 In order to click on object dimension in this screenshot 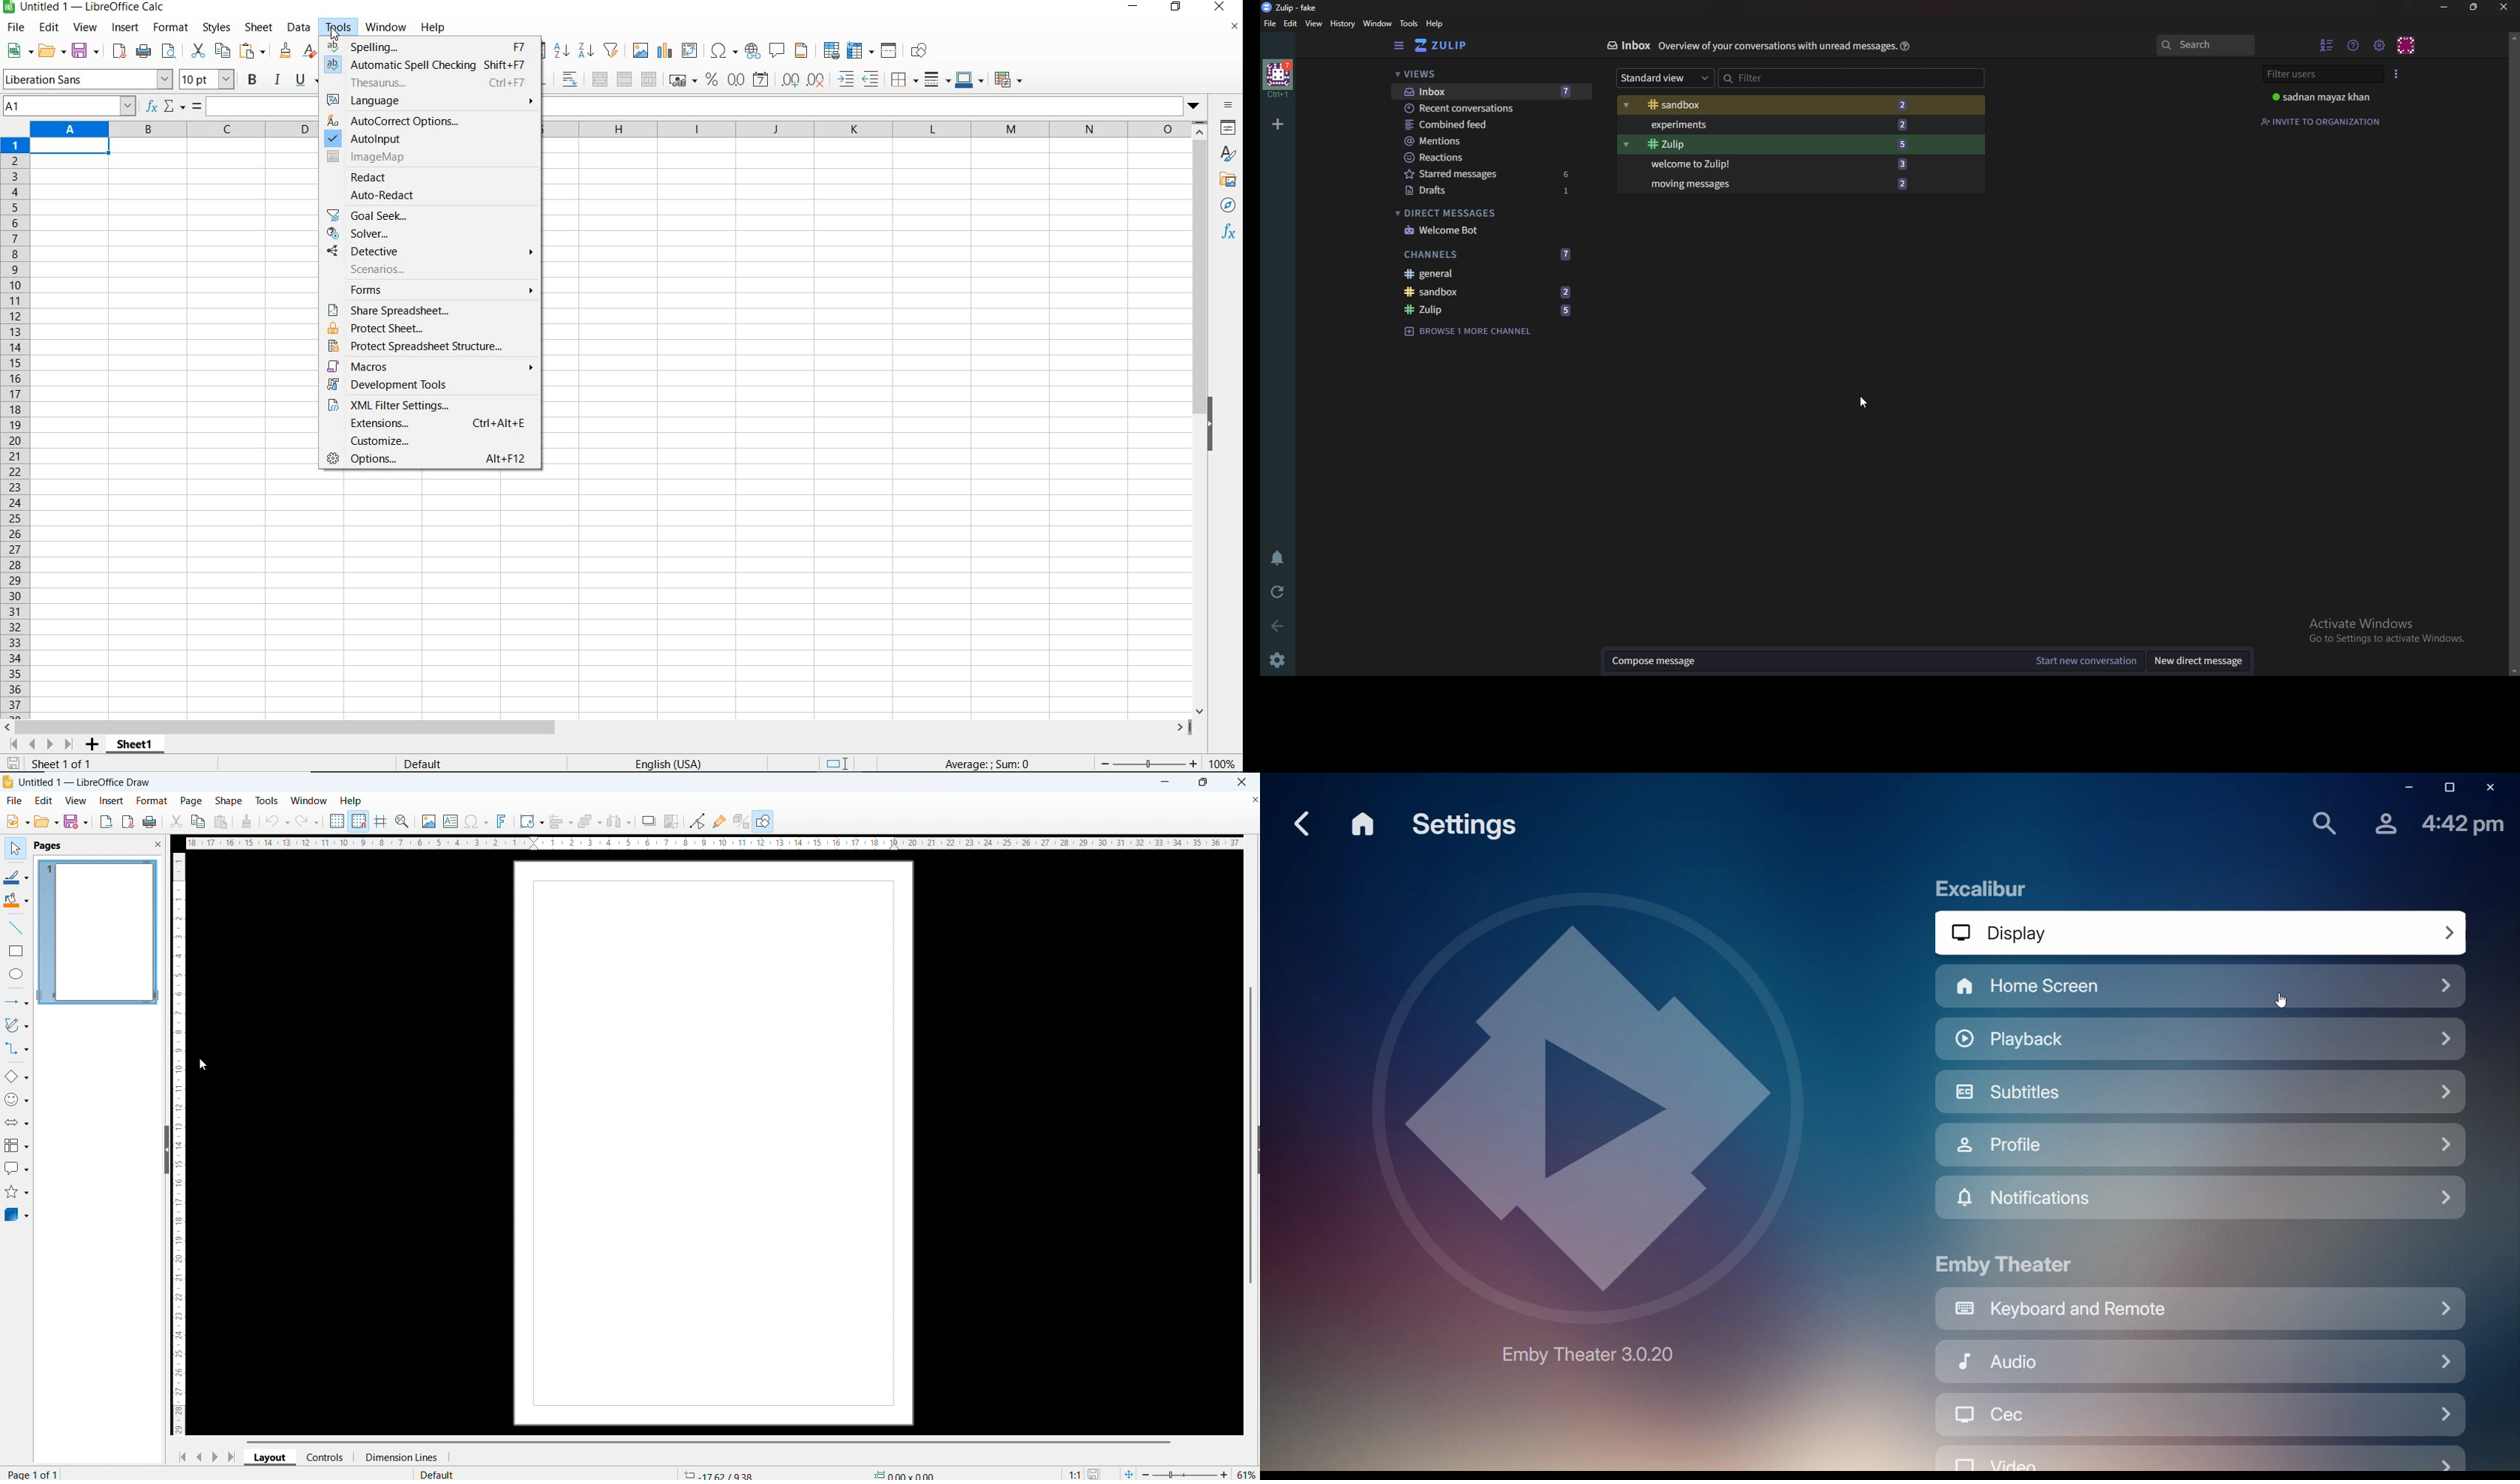, I will do `click(905, 1473)`.